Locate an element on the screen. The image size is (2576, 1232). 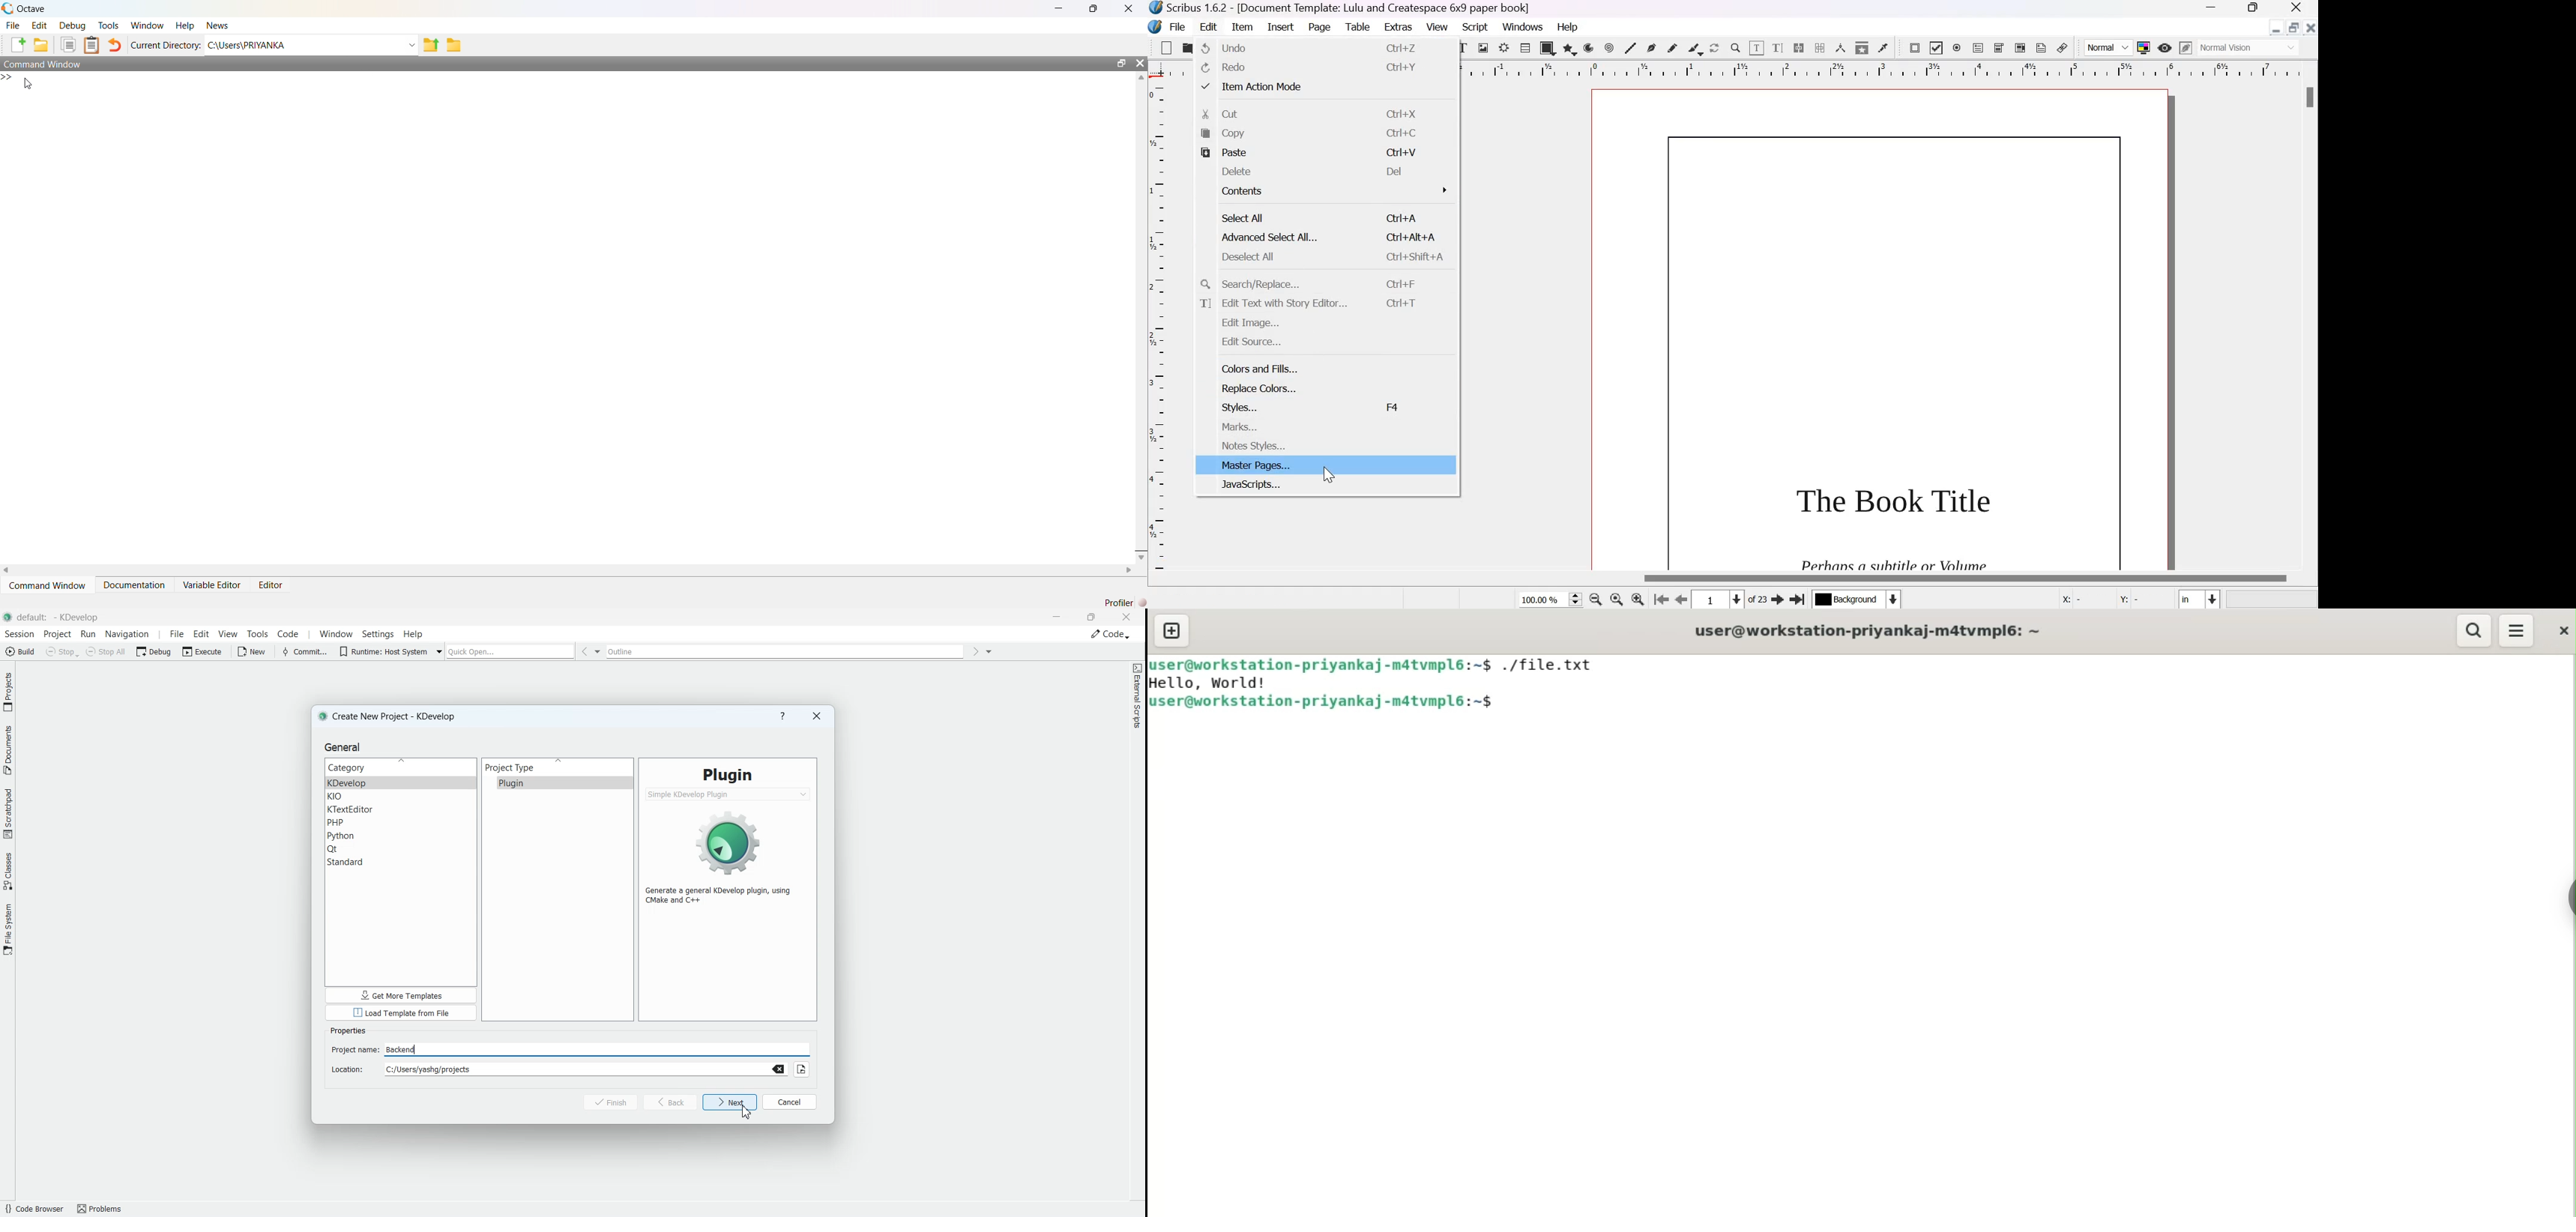
Advanced Select All... is located at coordinates (1333, 236).